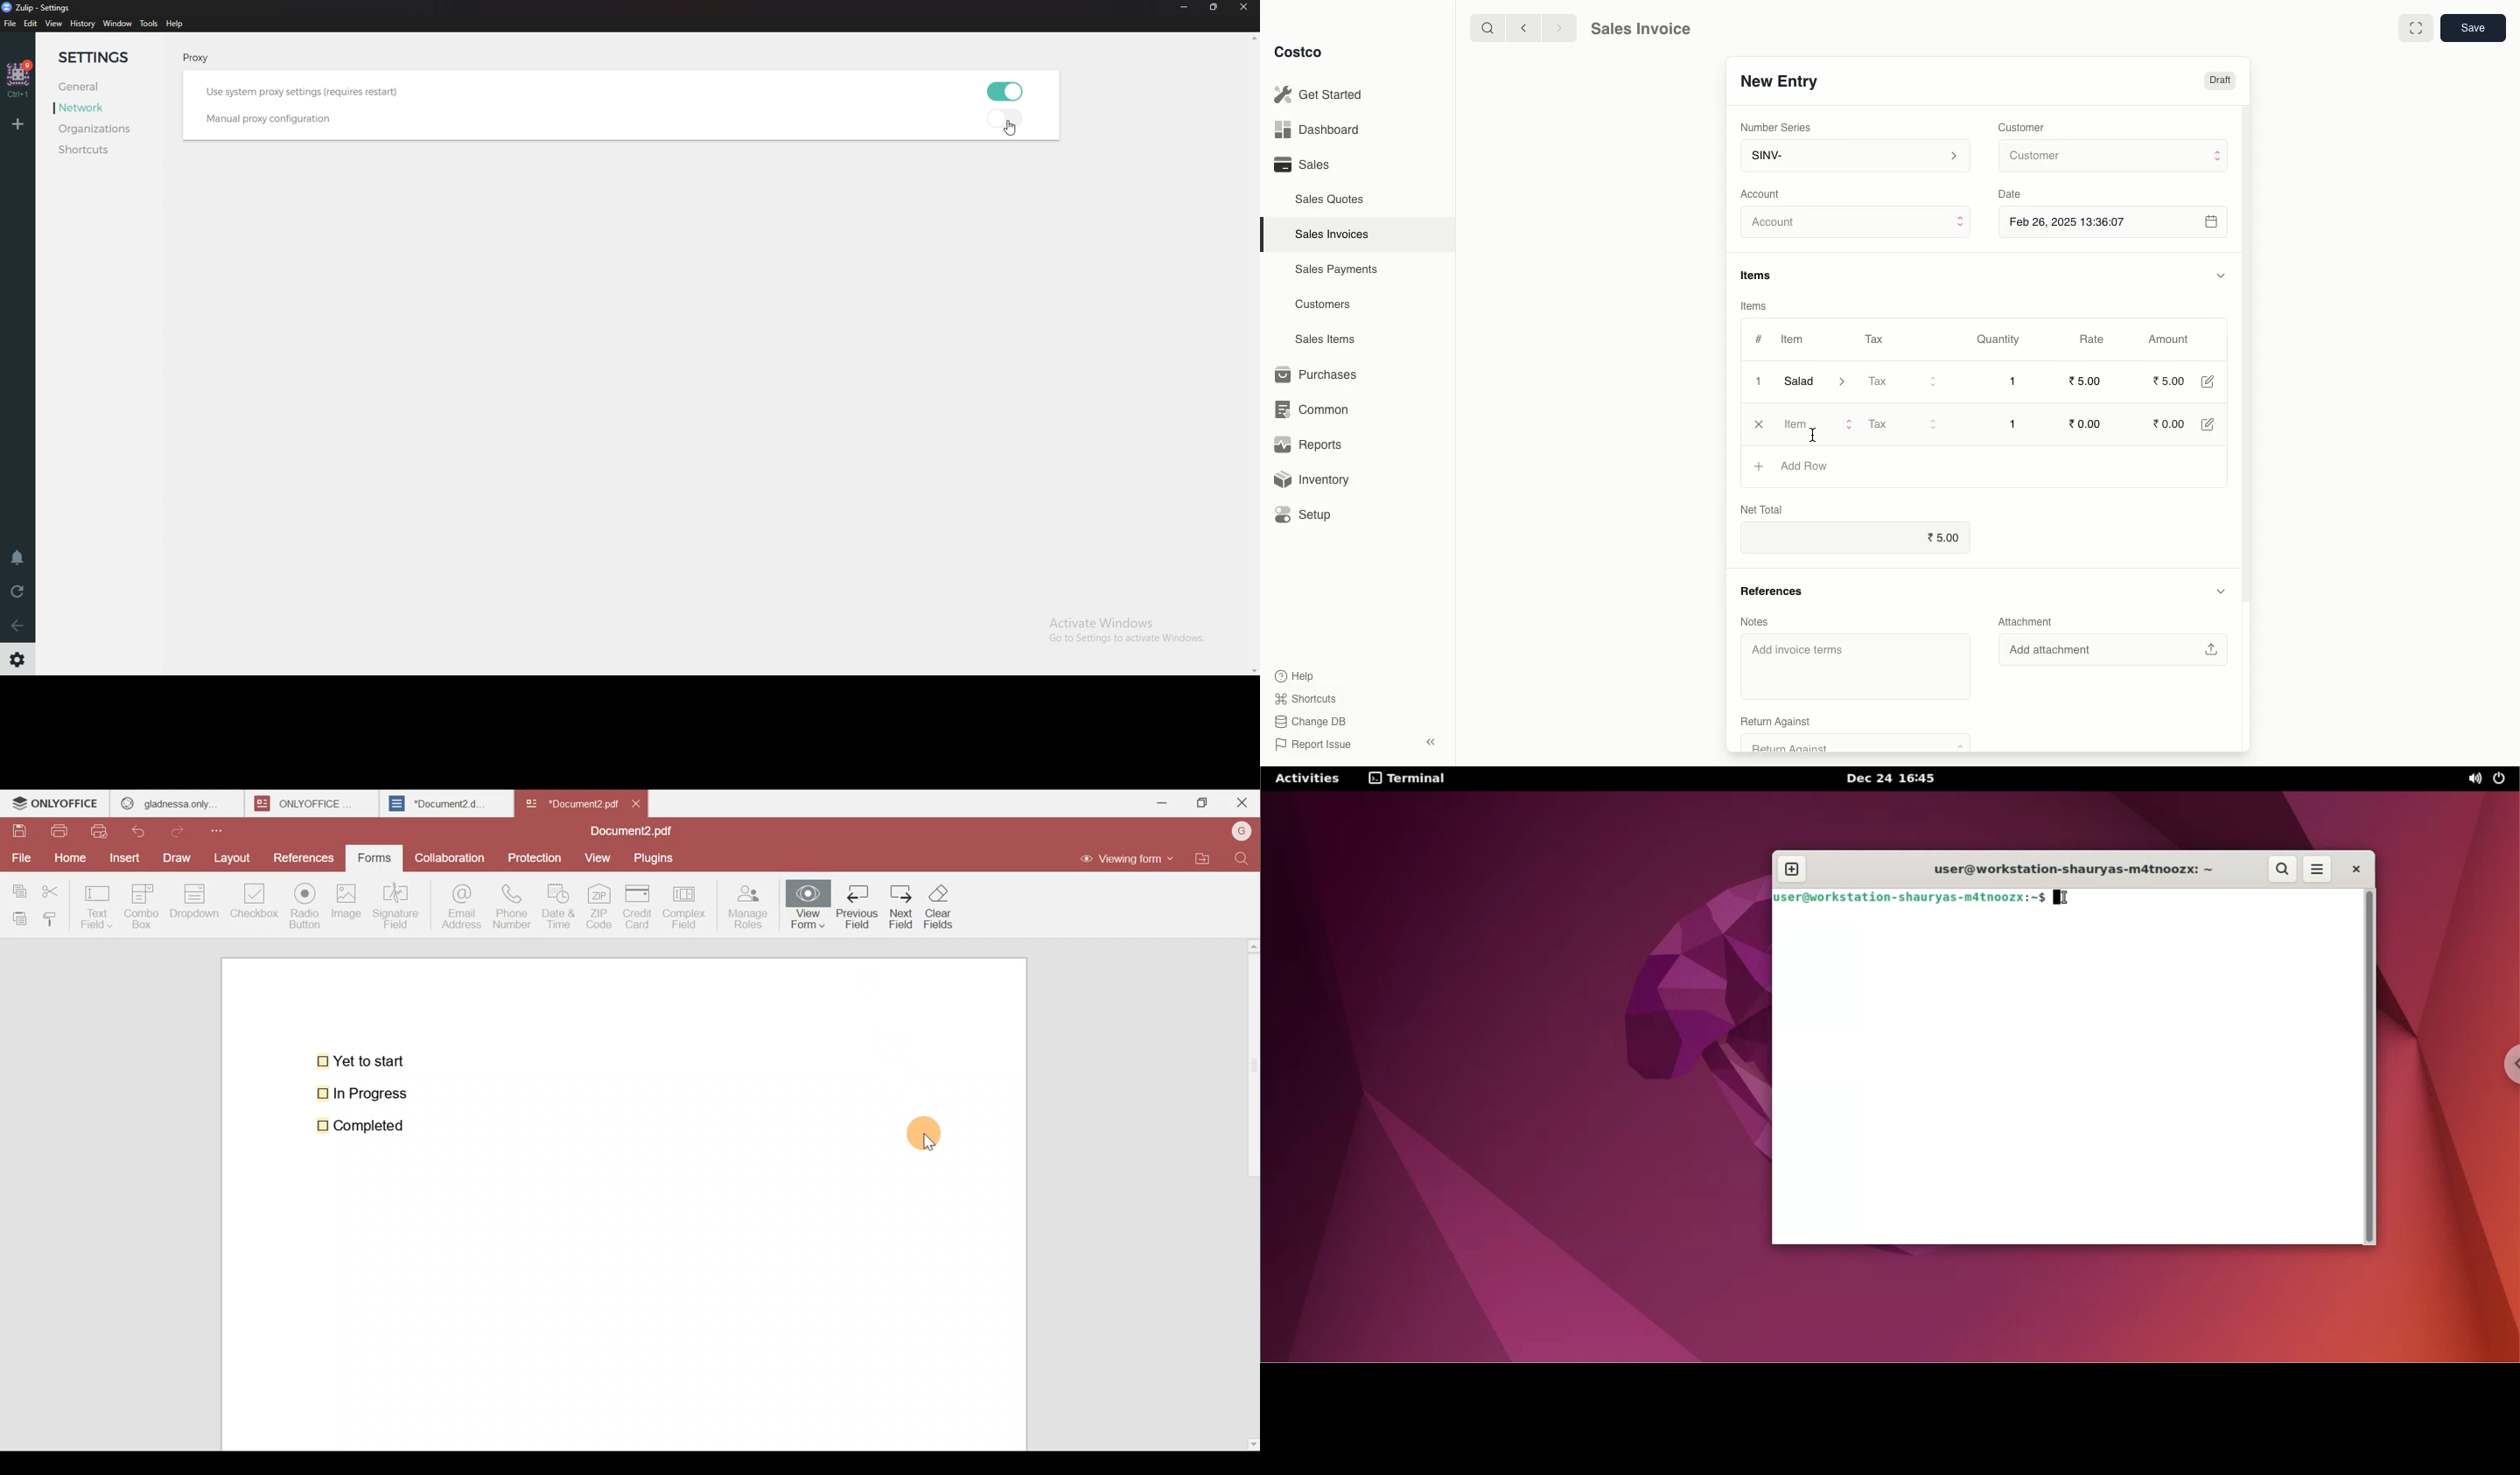  Describe the element at coordinates (1558, 29) in the screenshot. I see `Forward` at that location.